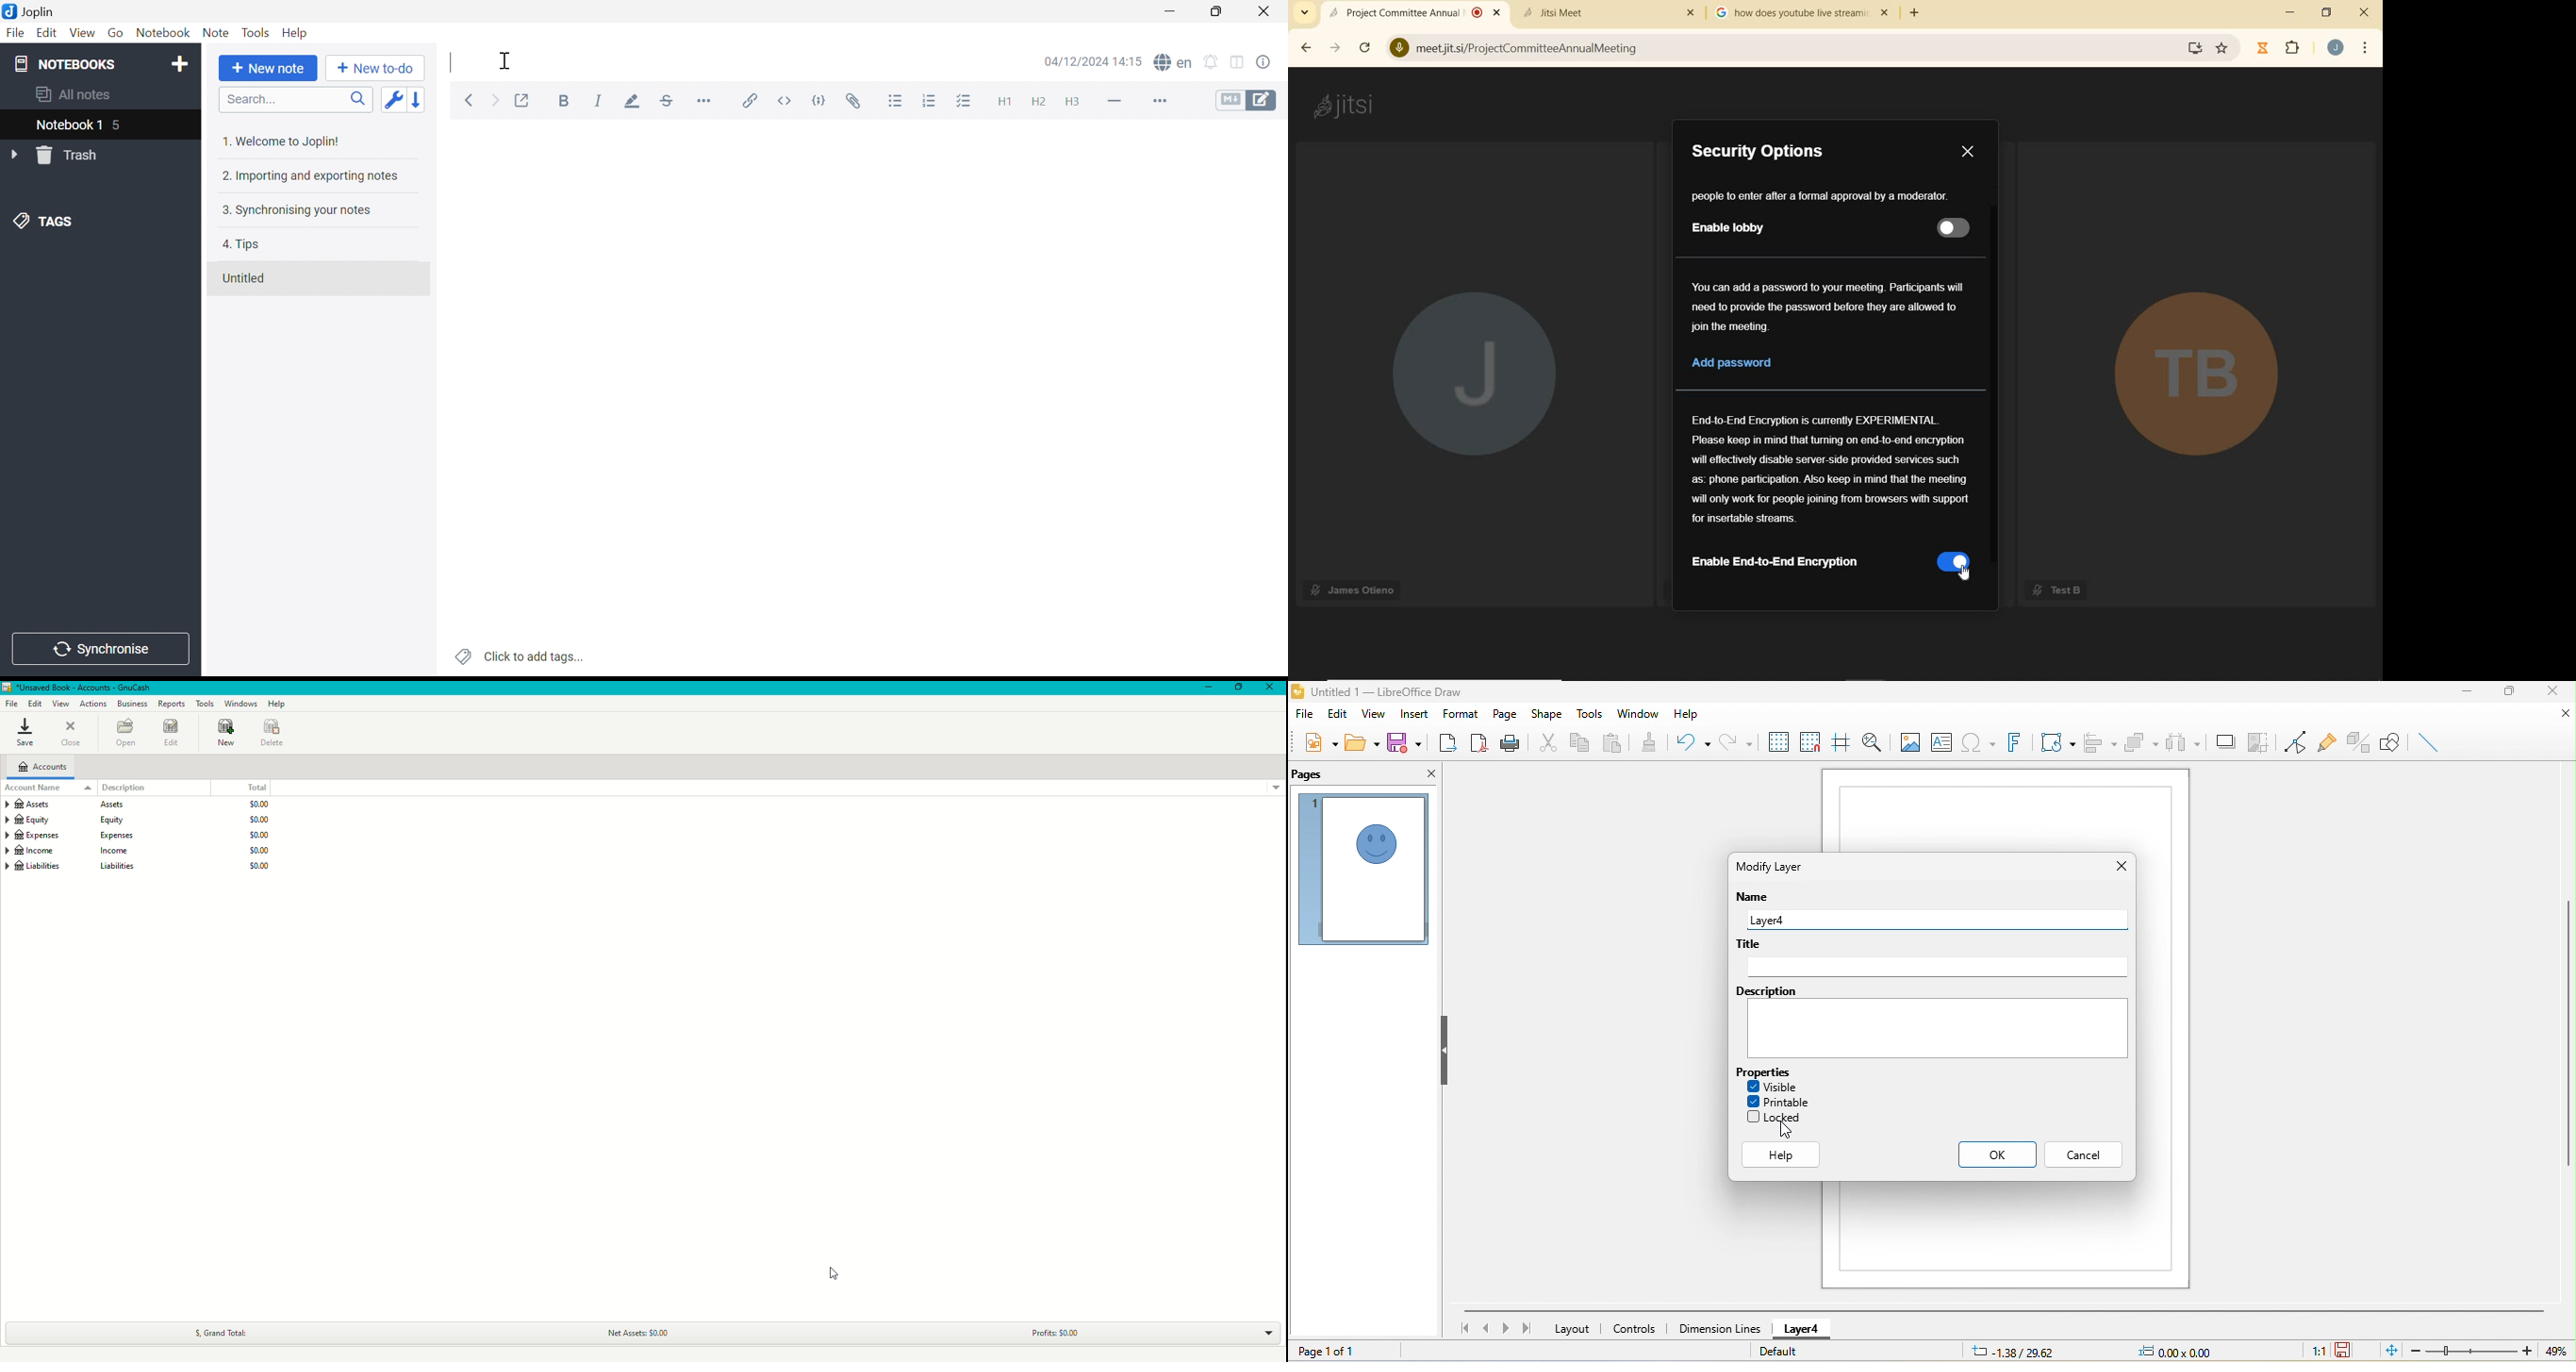  Describe the element at coordinates (1246, 99) in the screenshot. I see `Toggle editors` at that location.